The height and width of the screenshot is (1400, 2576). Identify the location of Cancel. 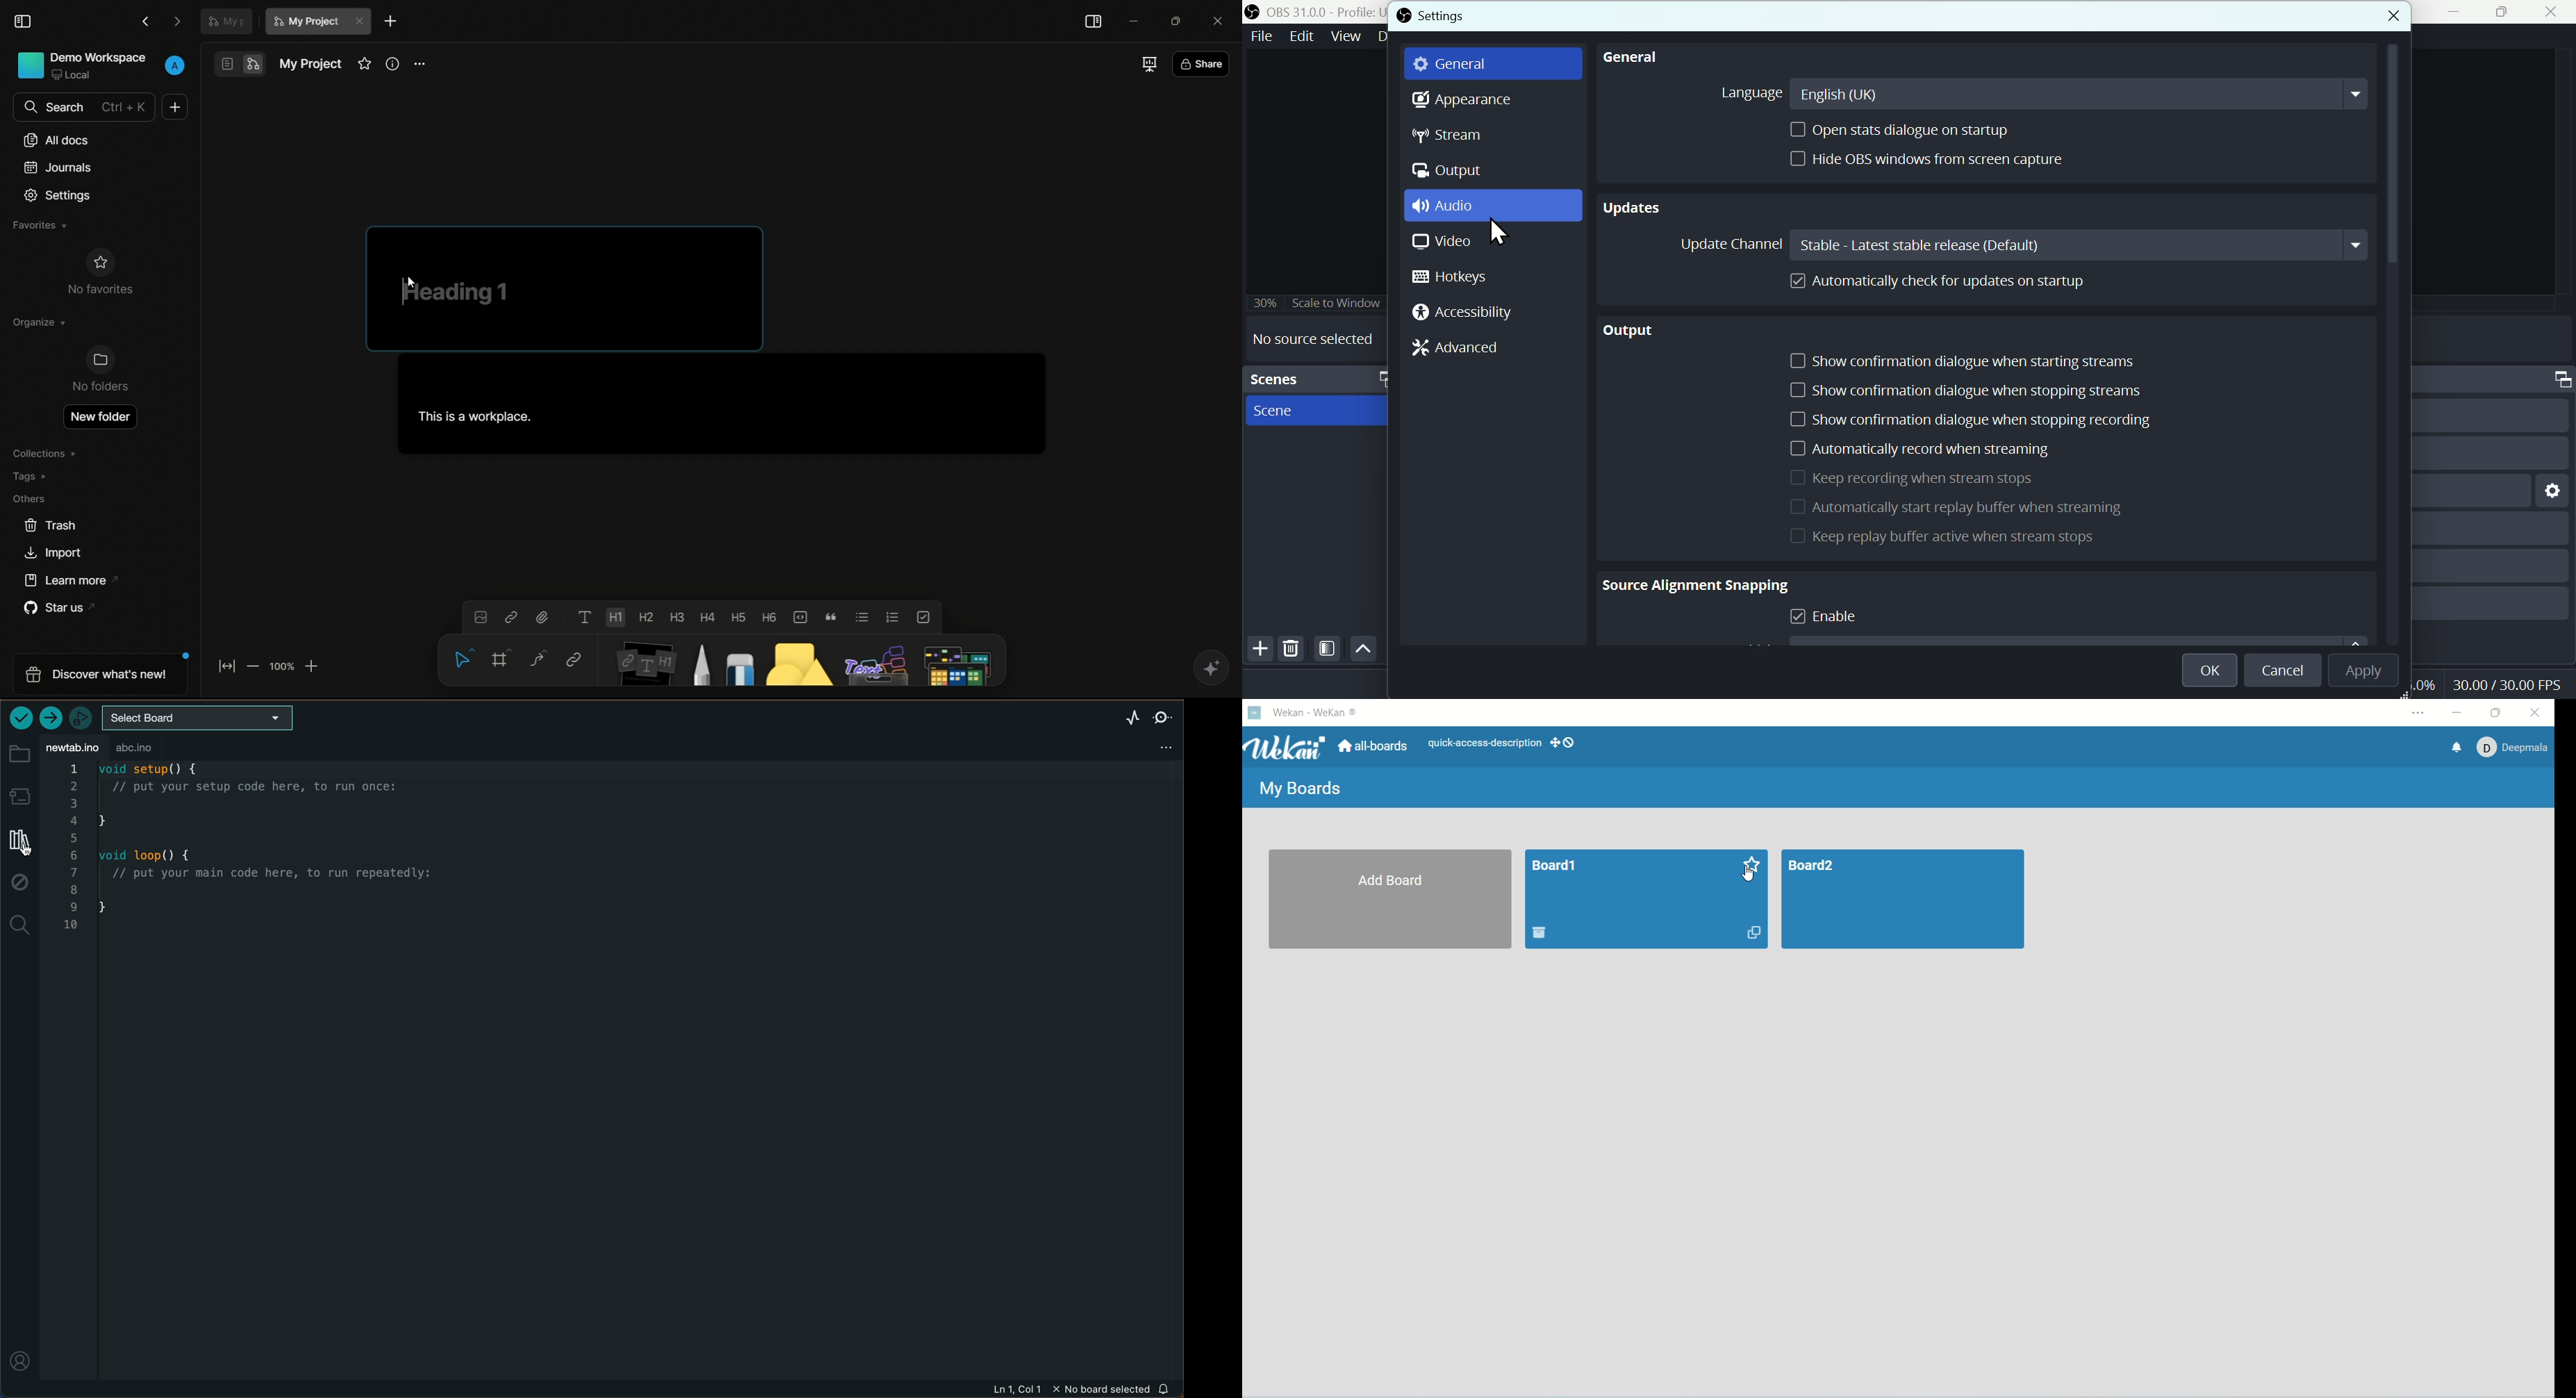
(2282, 672).